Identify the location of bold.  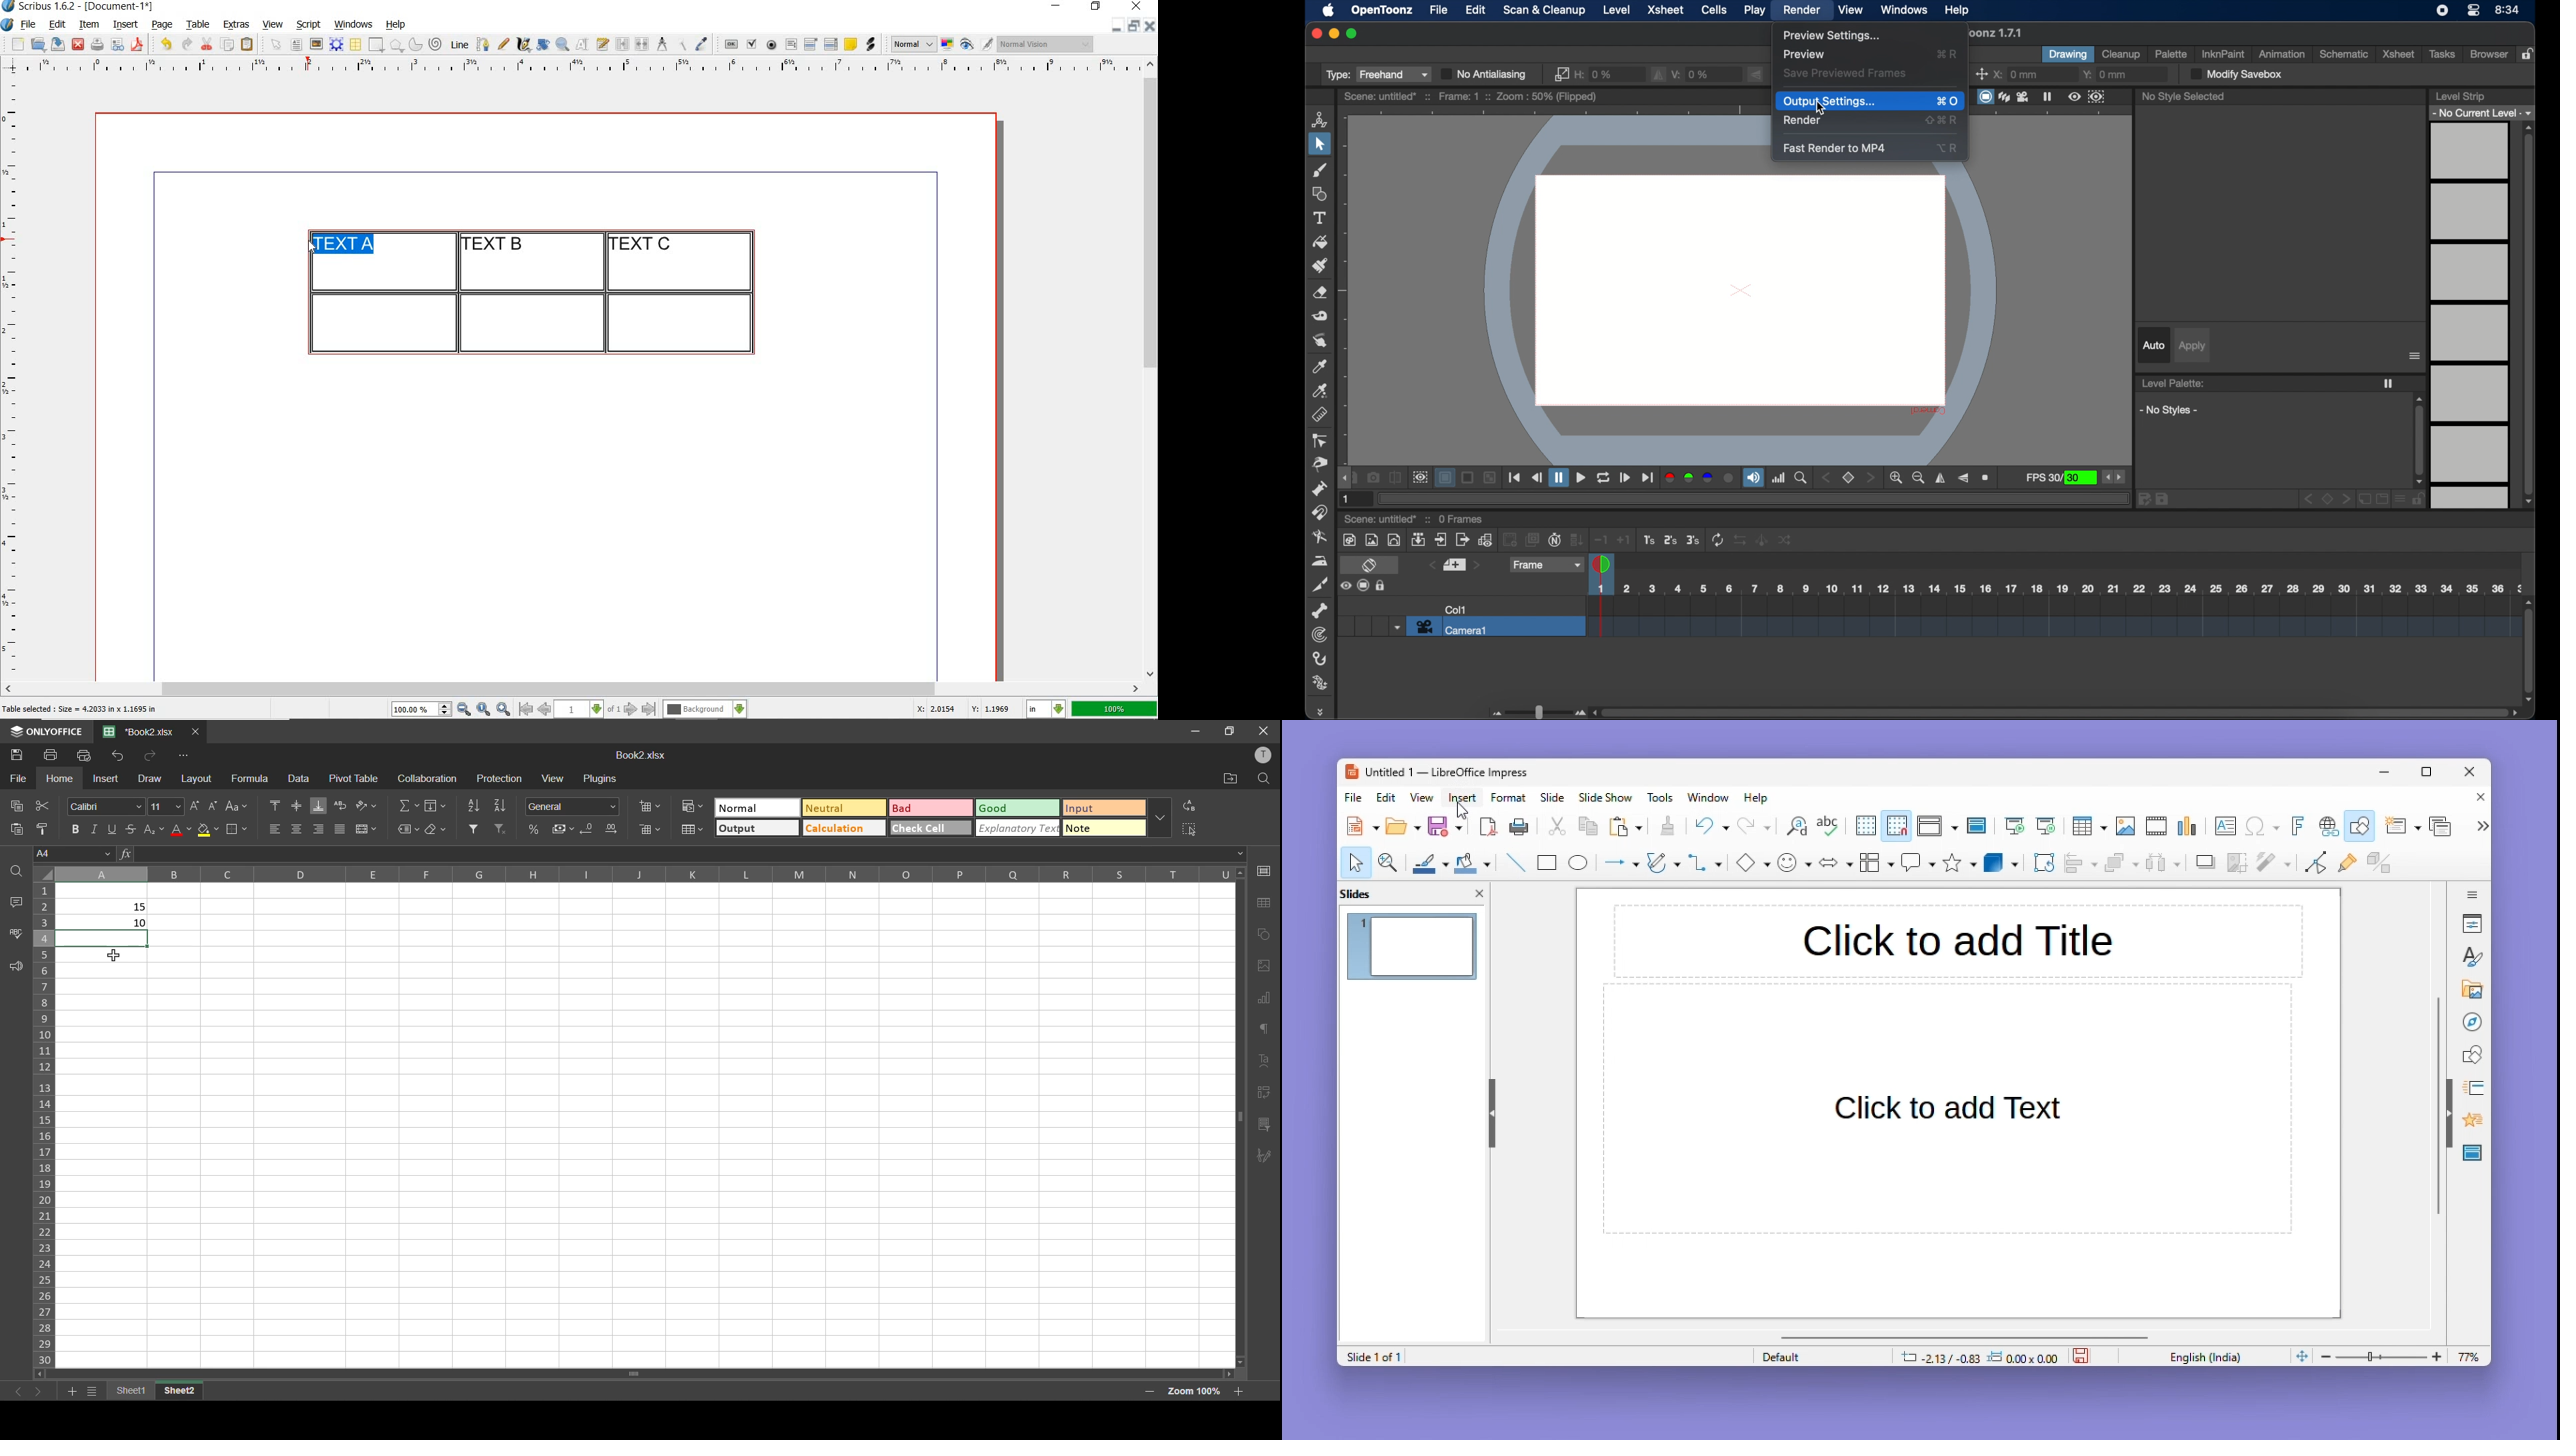
(74, 827).